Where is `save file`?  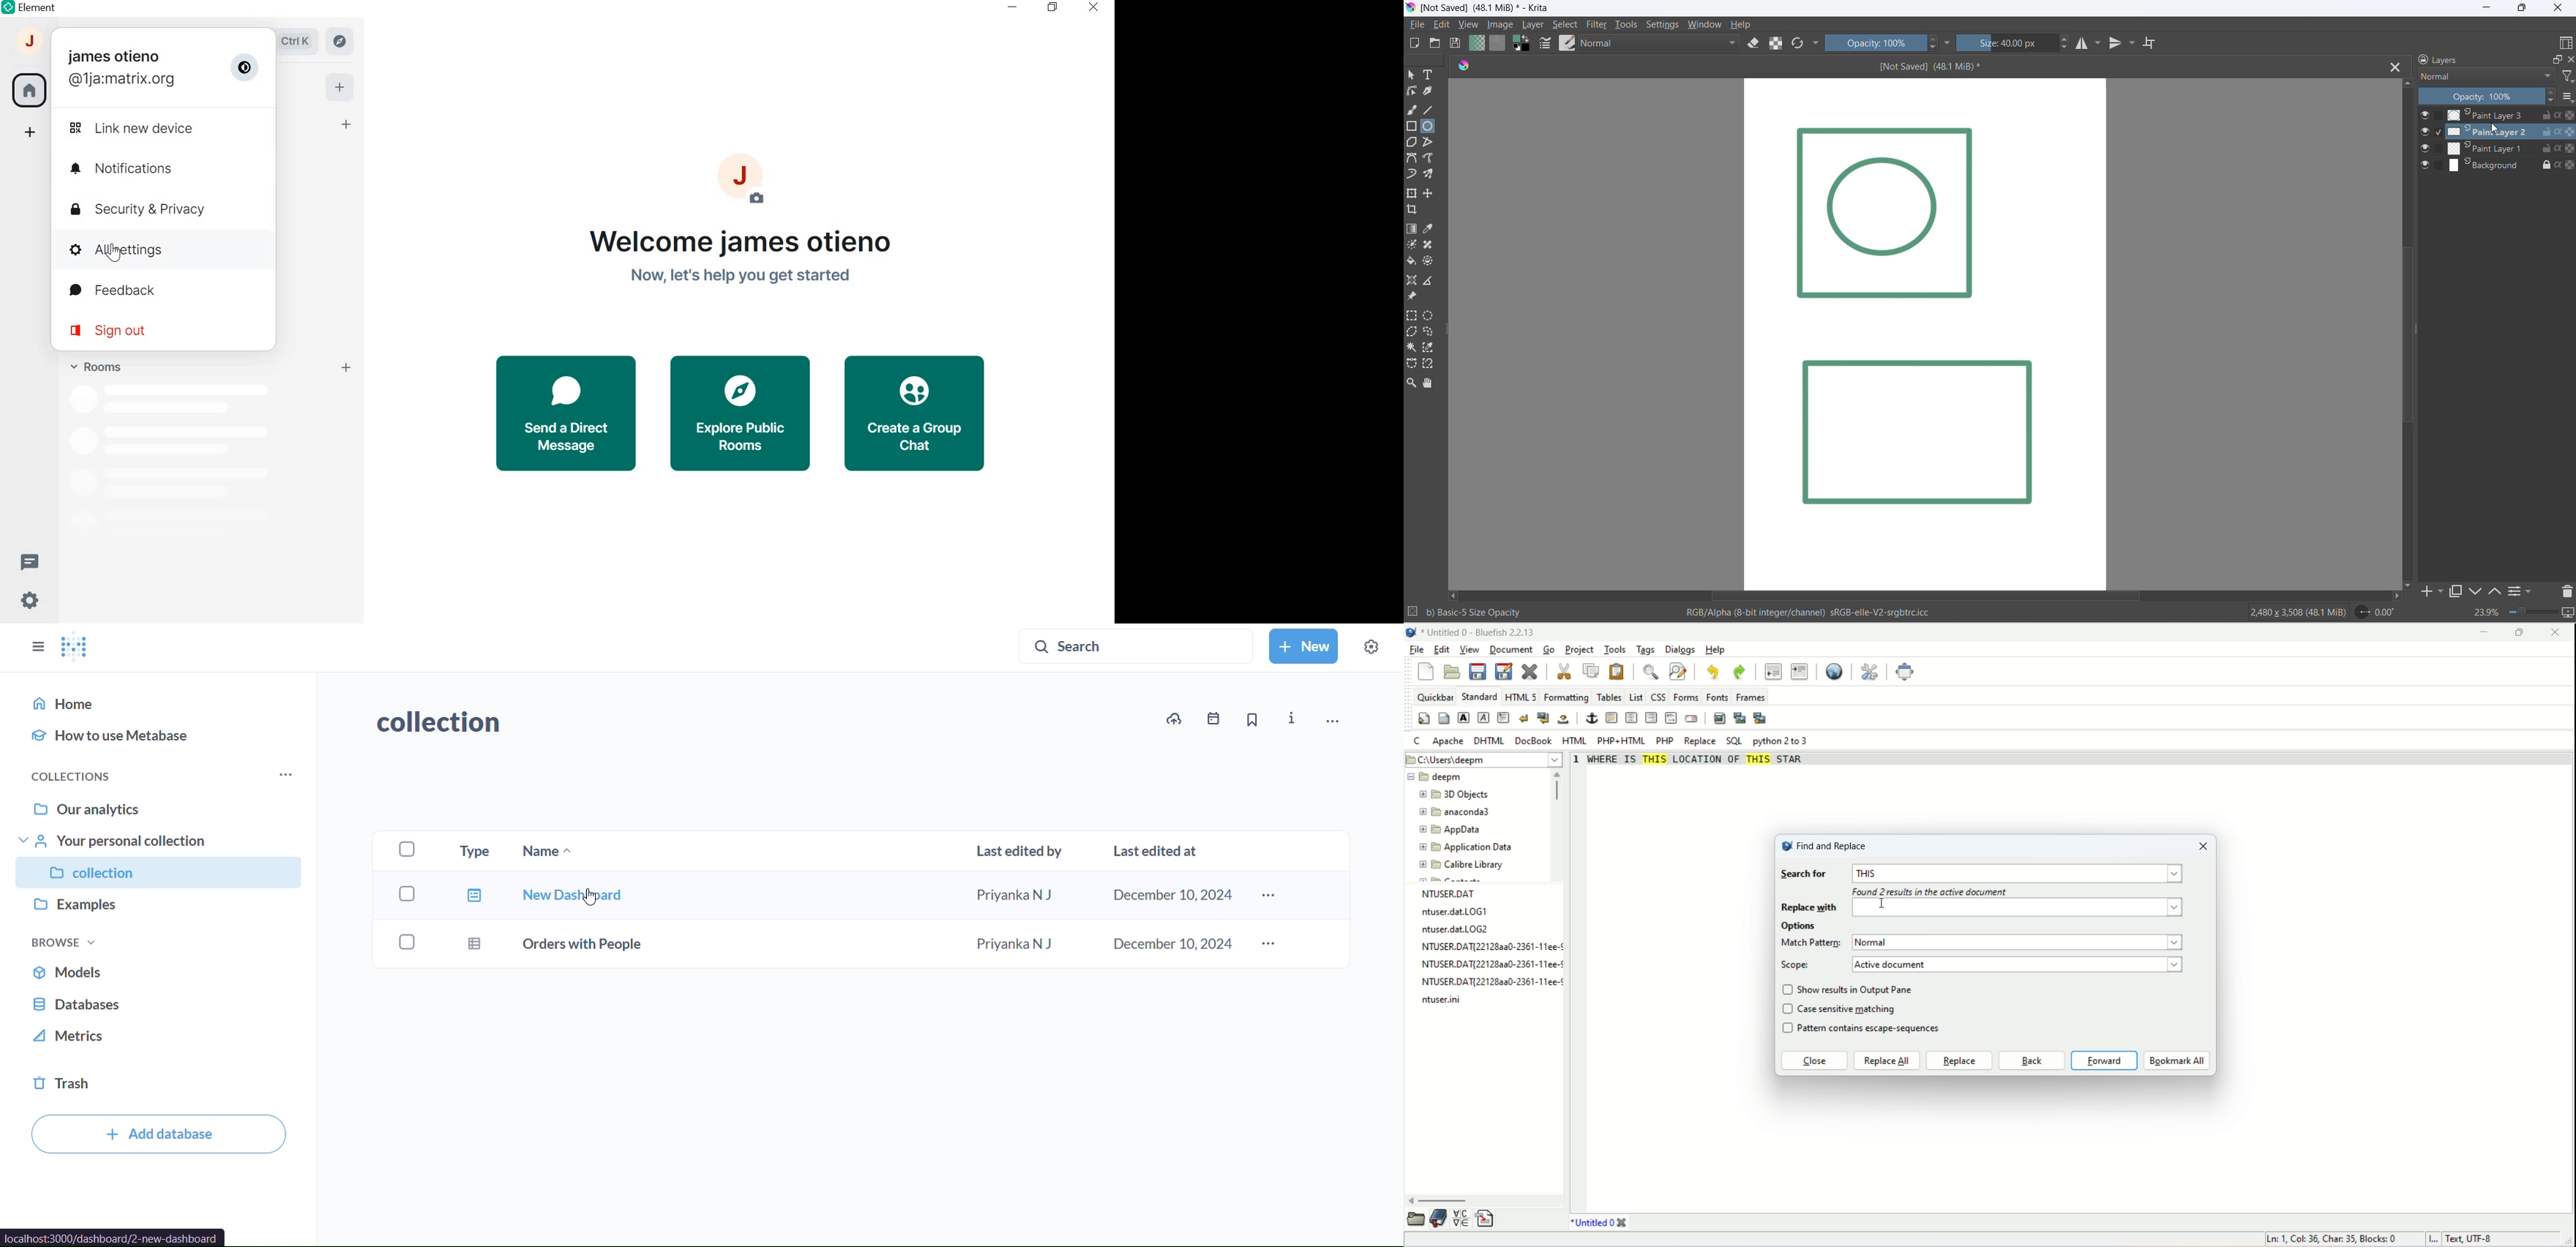
save file is located at coordinates (1479, 672).